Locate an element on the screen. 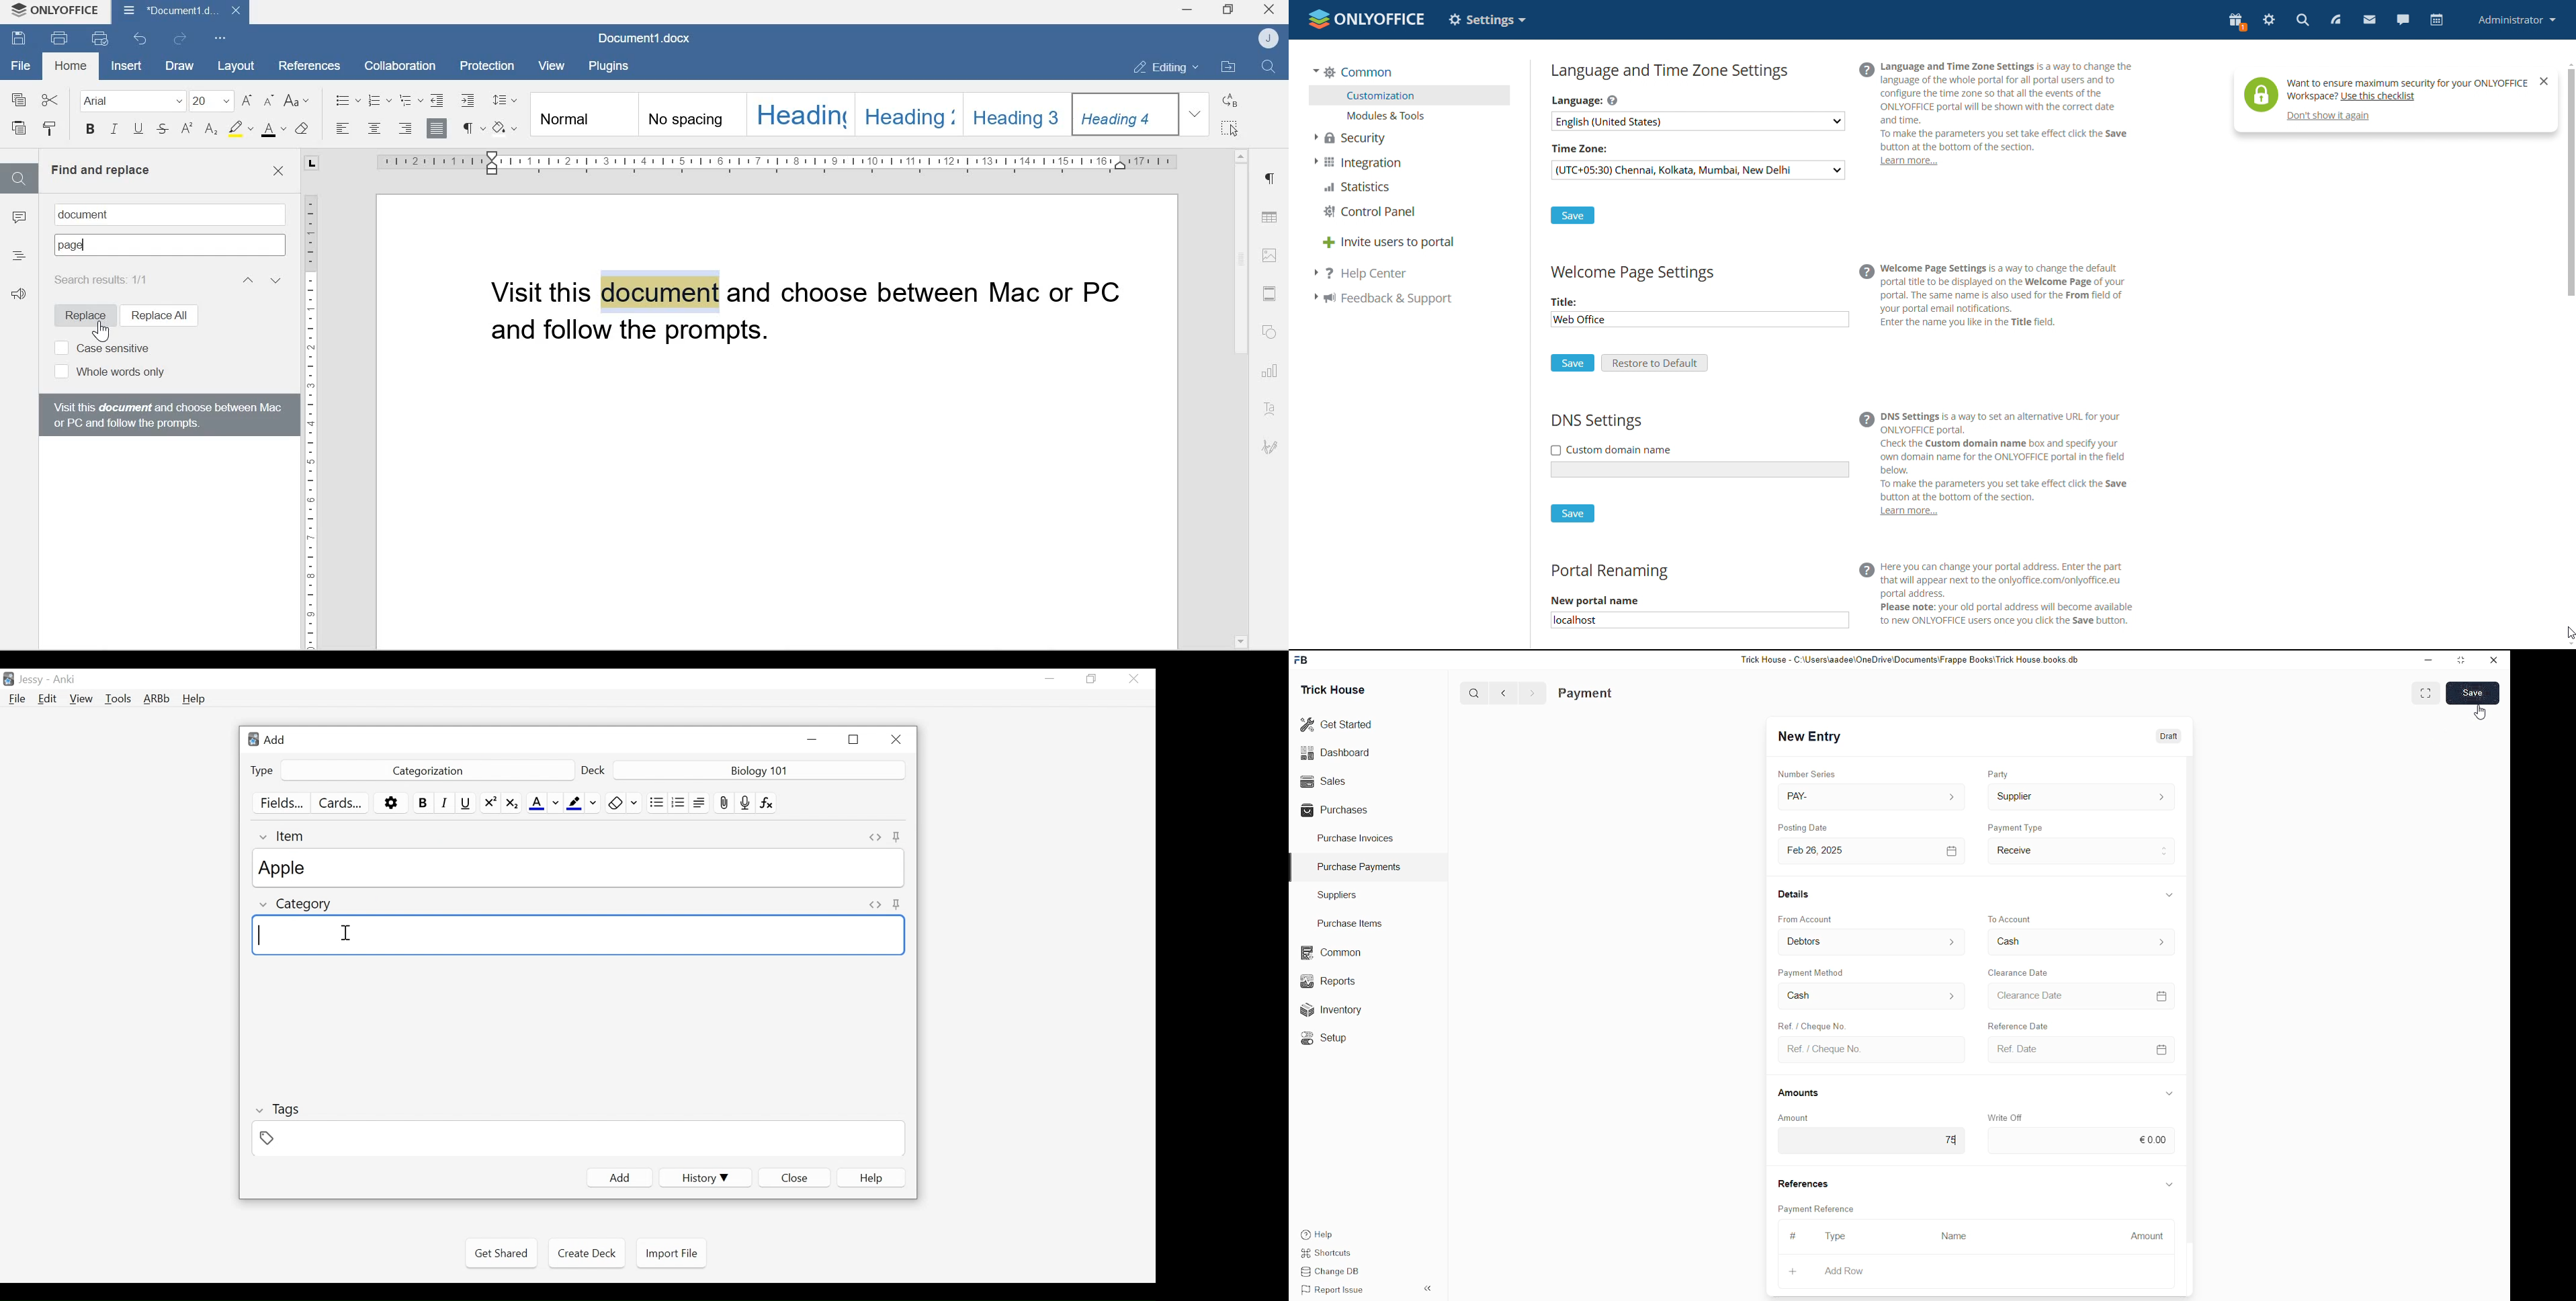 This screenshot has width=2576, height=1316. minimize is located at coordinates (812, 739).